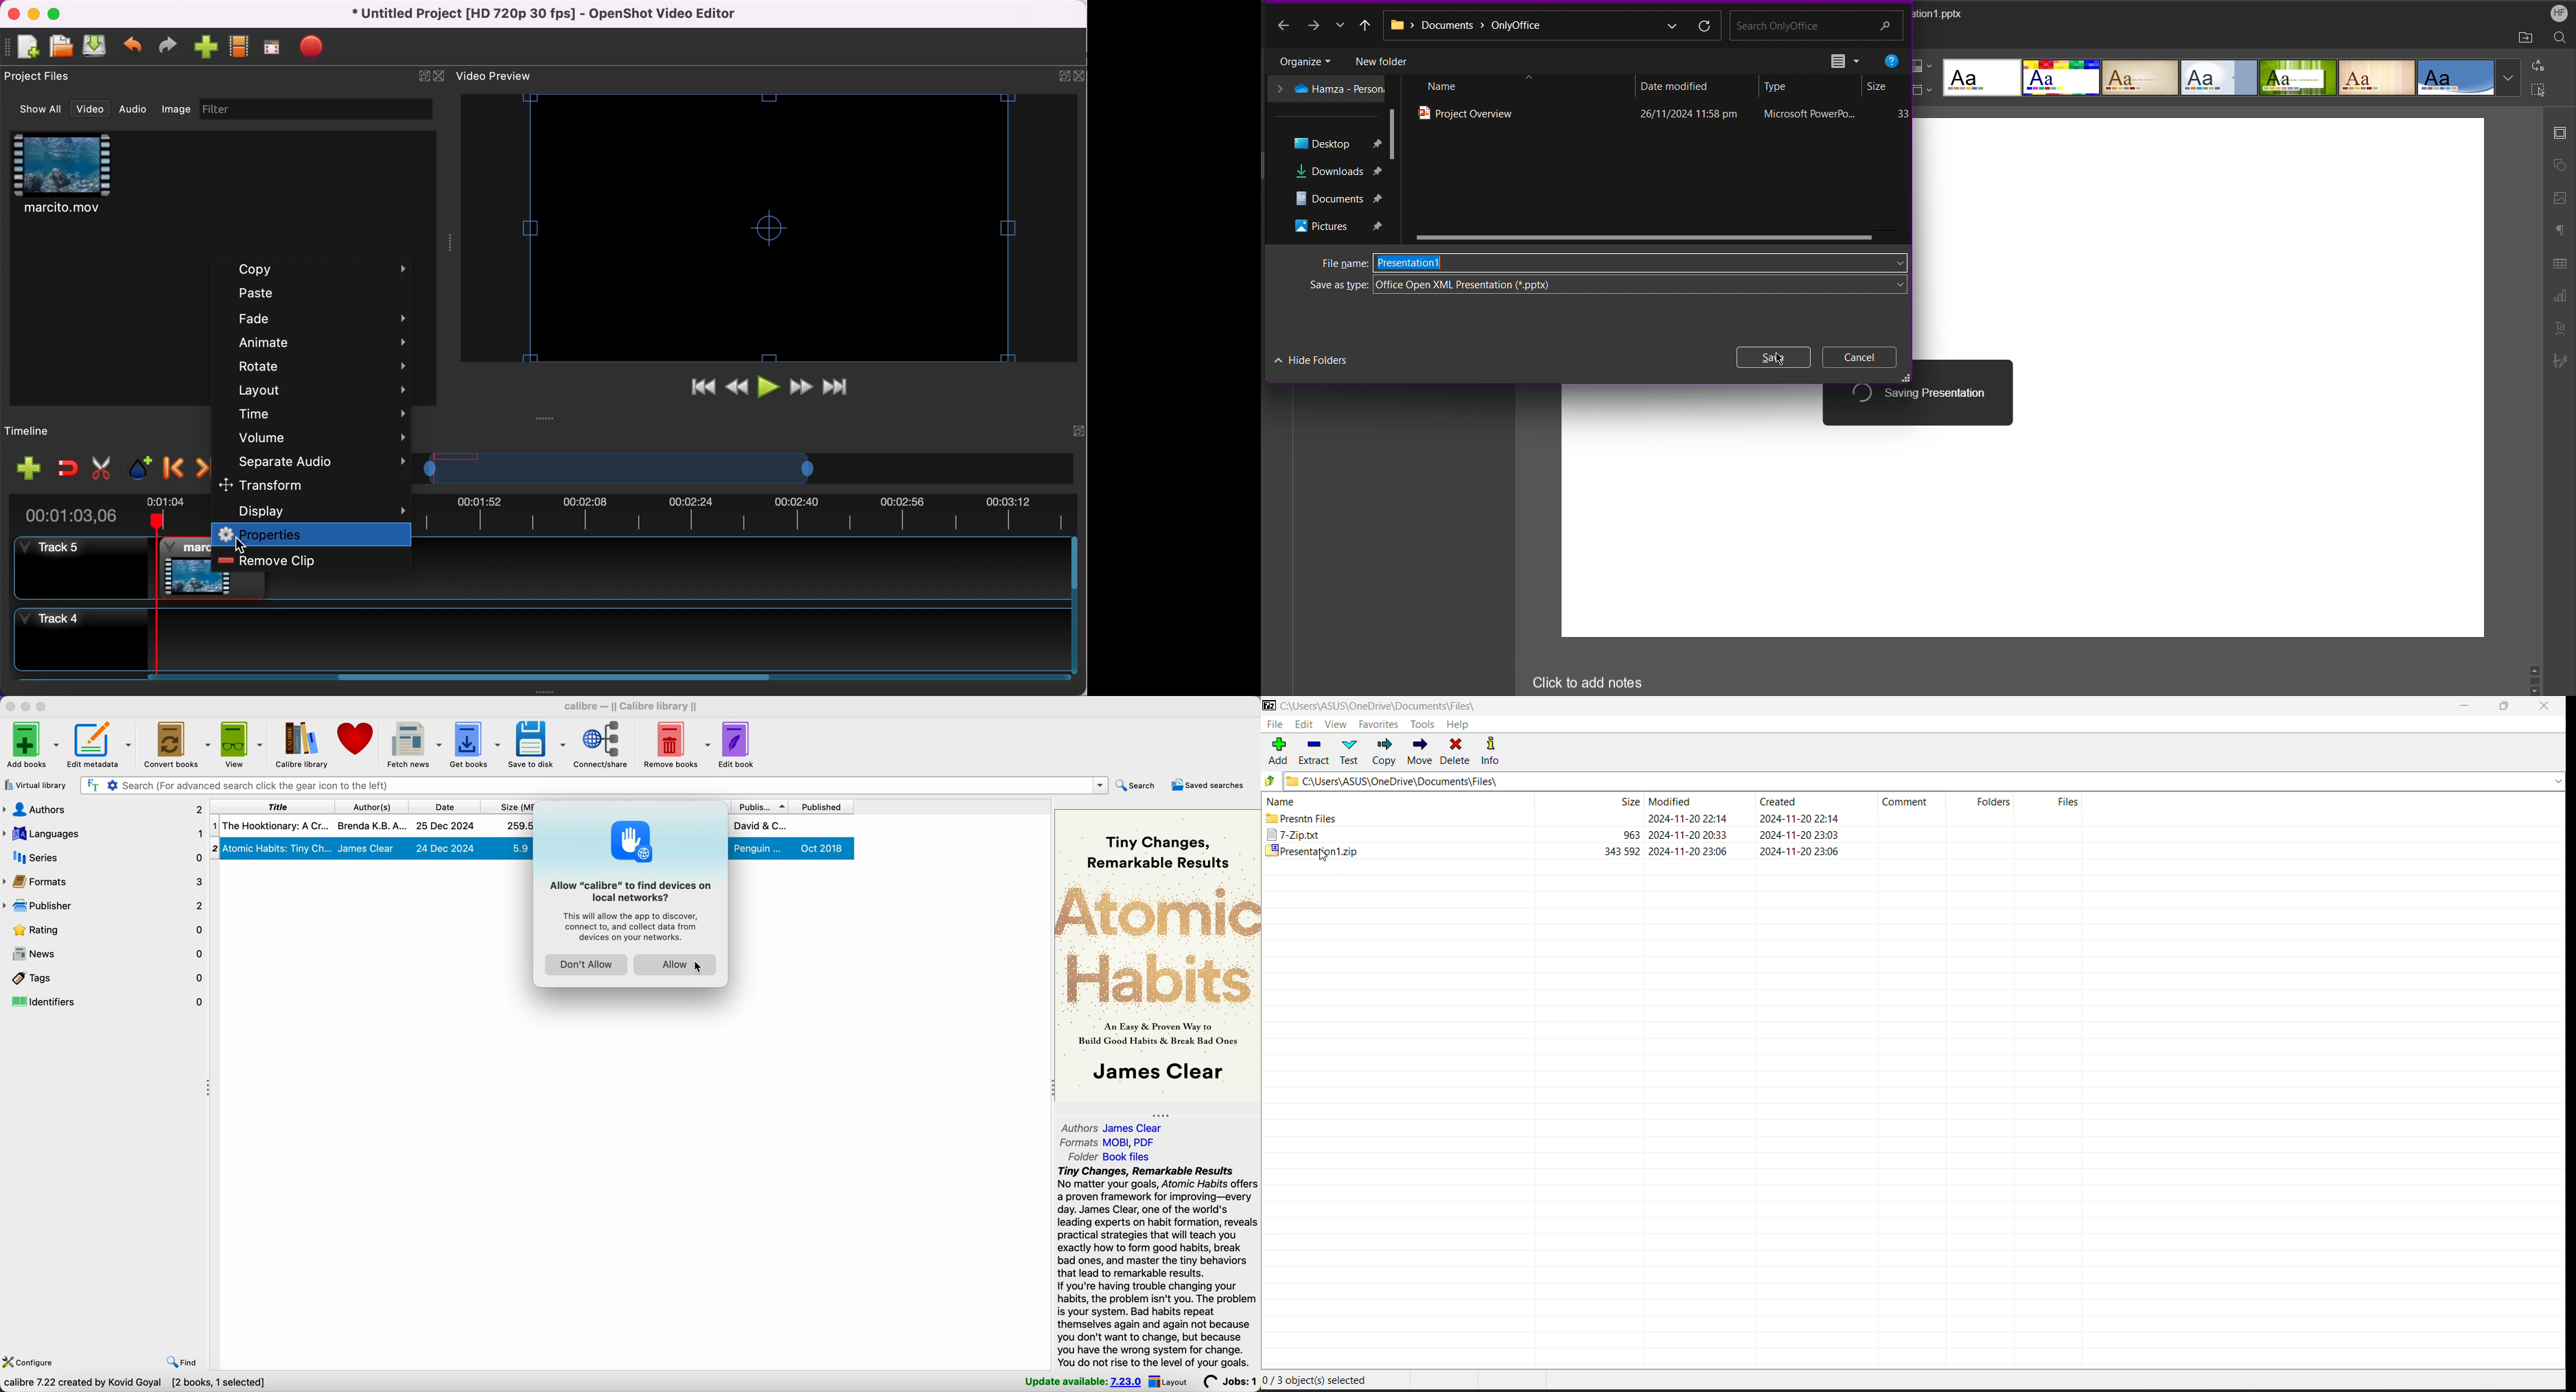 The width and height of the screenshot is (2576, 1400). Describe the element at coordinates (1168, 1381) in the screenshot. I see `layout` at that location.